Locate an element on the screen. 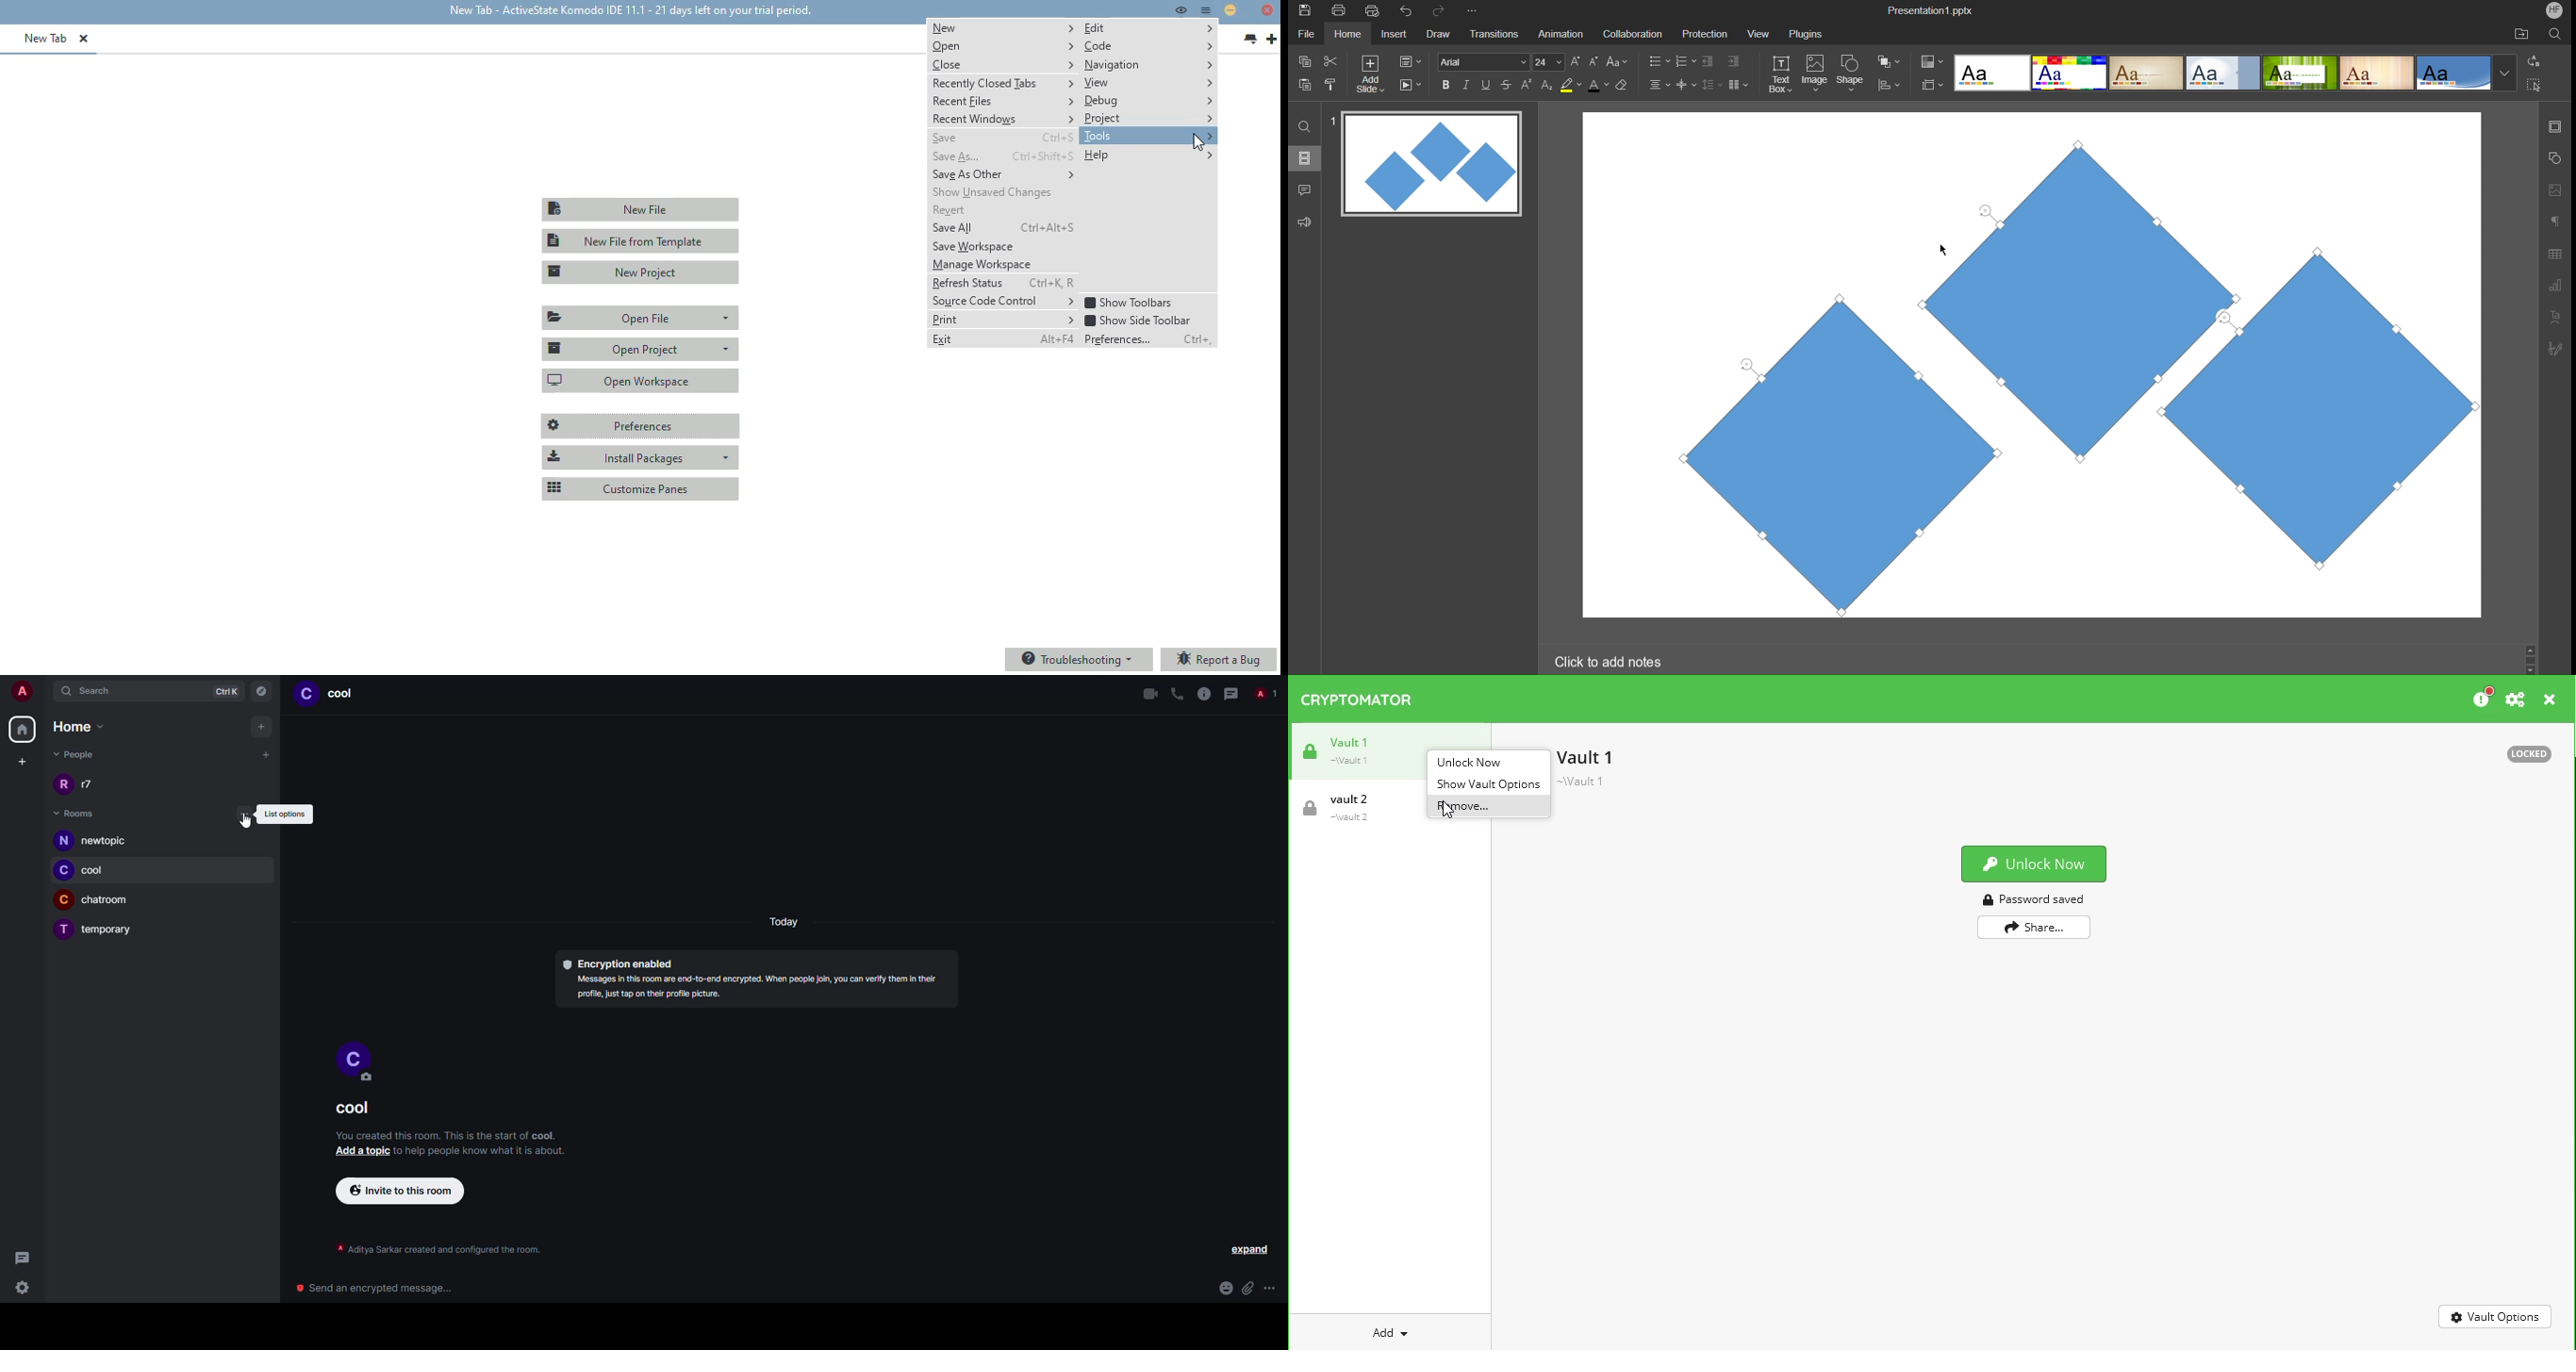 This screenshot has height=1372, width=2576. Redo is located at coordinates (1443, 11).